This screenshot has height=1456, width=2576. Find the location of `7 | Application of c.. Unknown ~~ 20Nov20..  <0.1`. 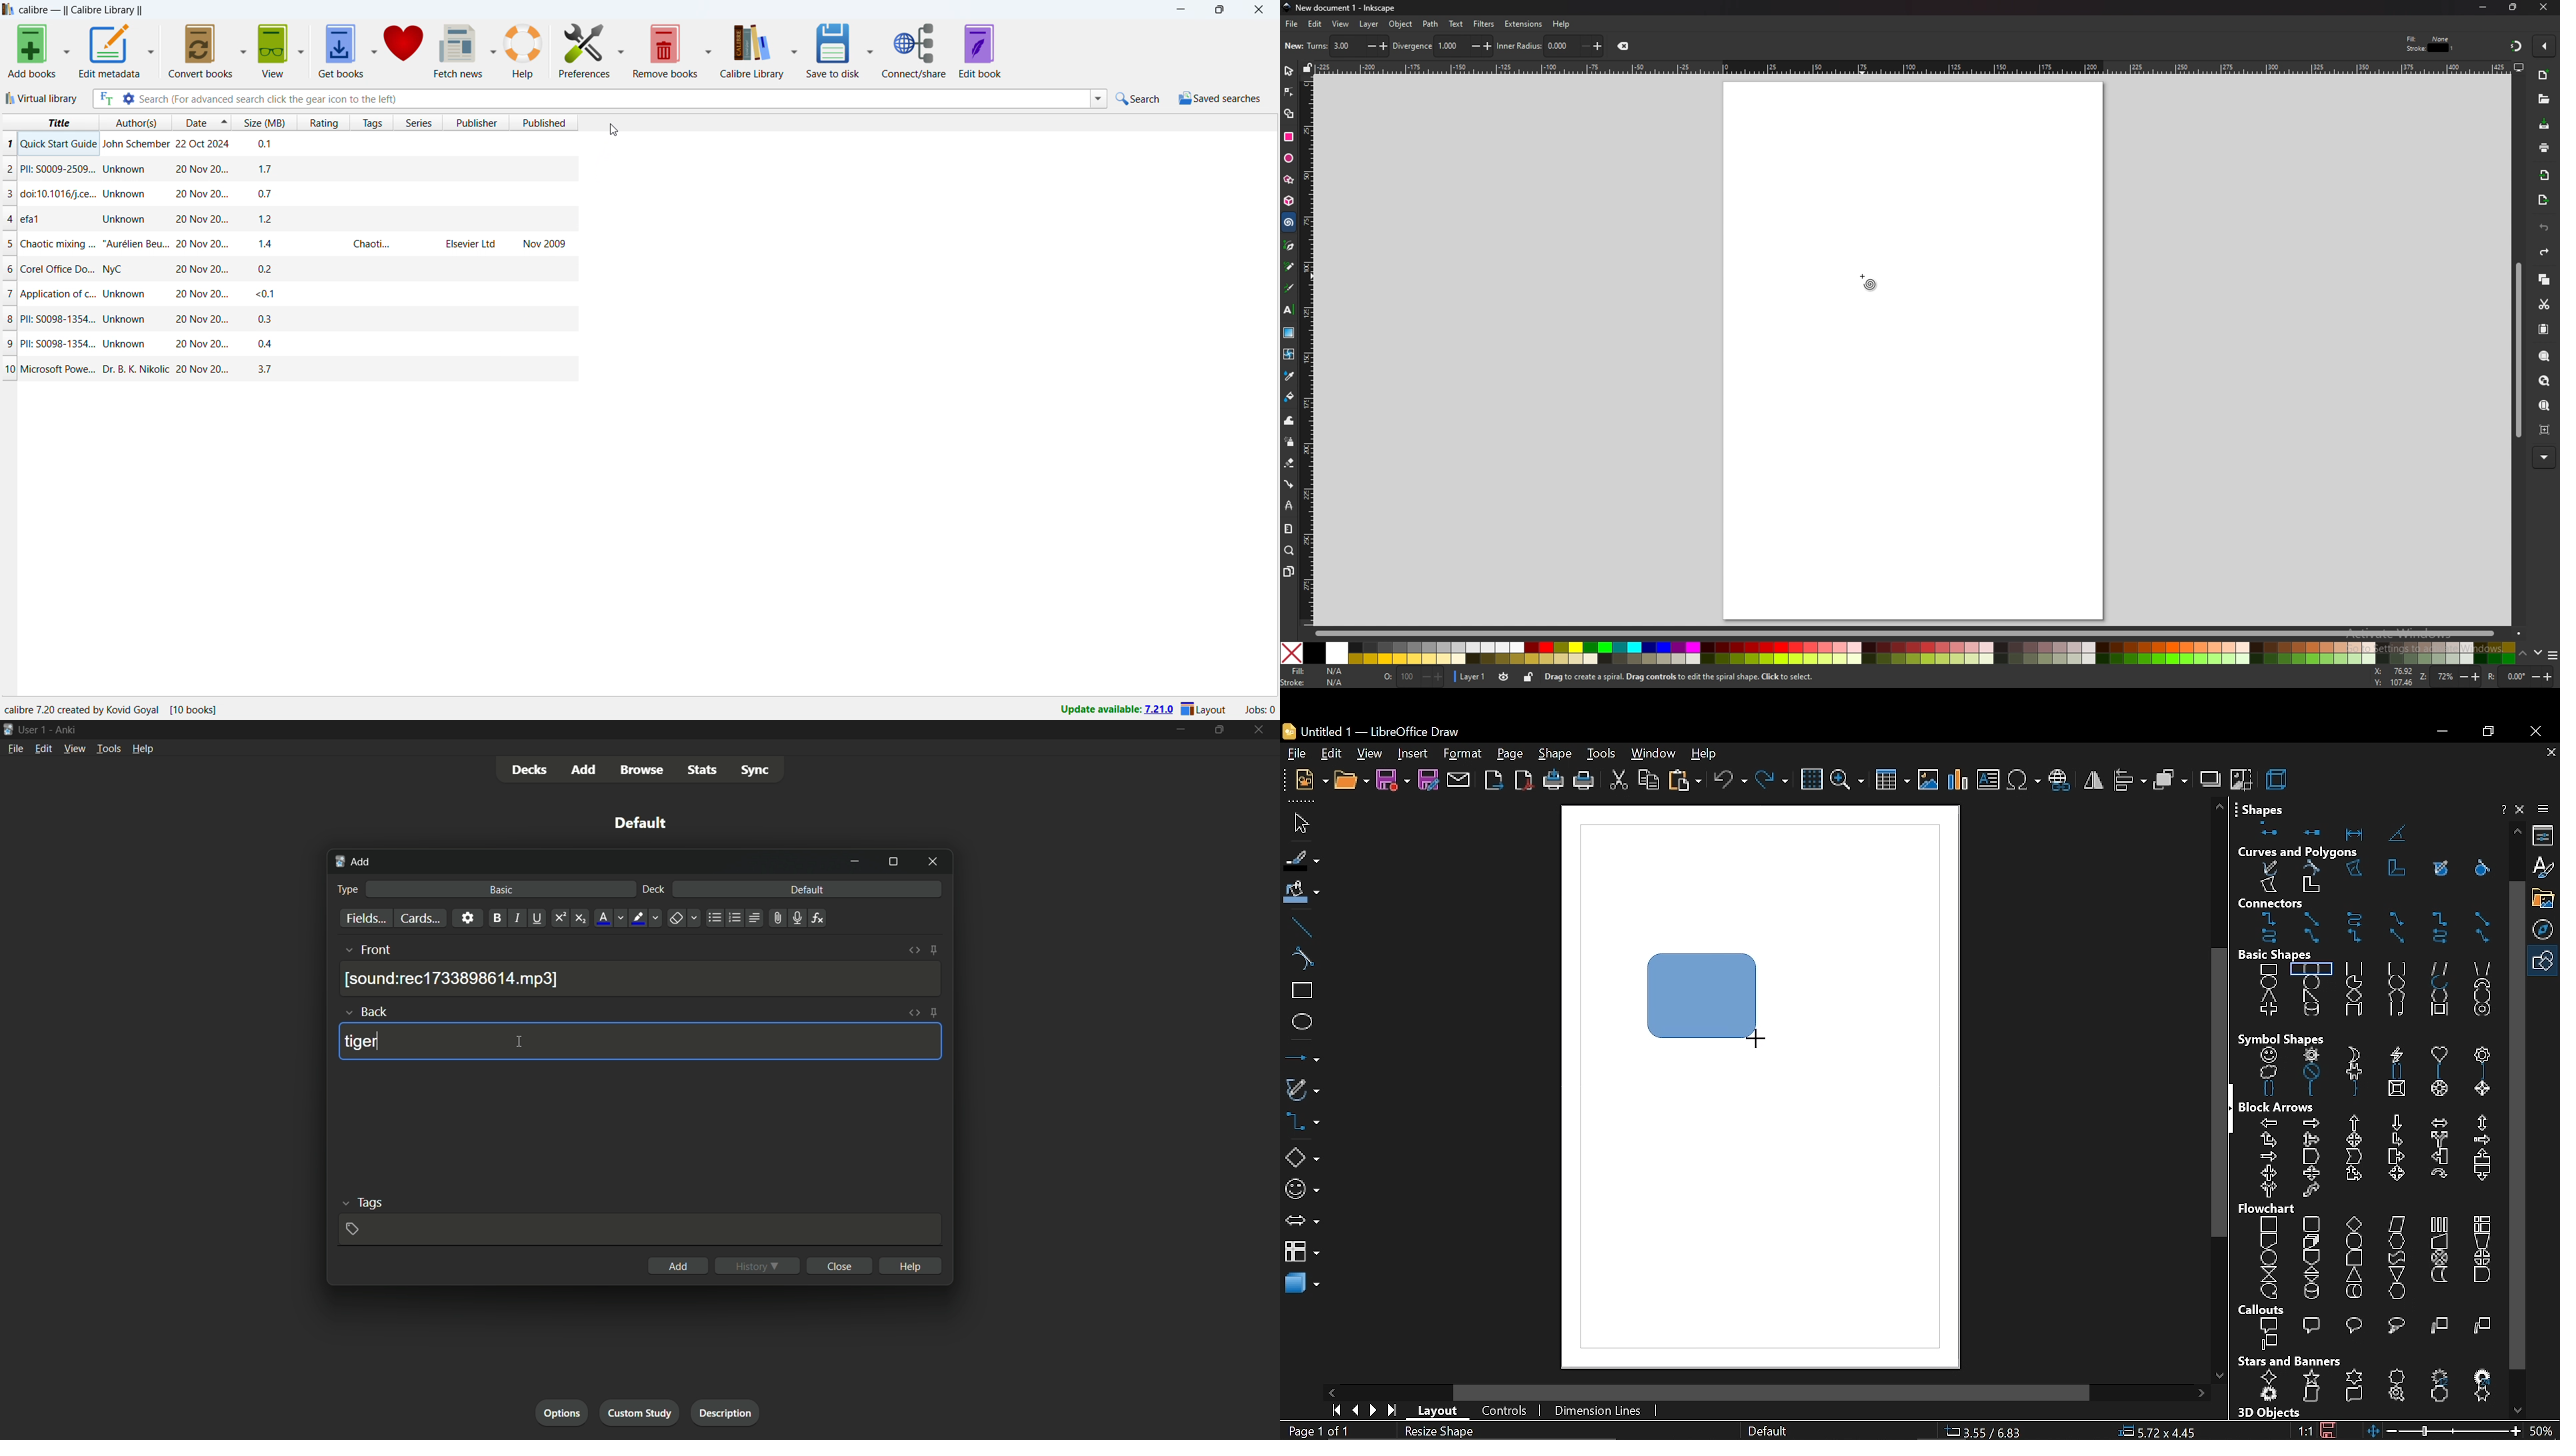

7 | Application of c.. Unknown ~~ 20Nov20..  <0.1 is located at coordinates (285, 295).